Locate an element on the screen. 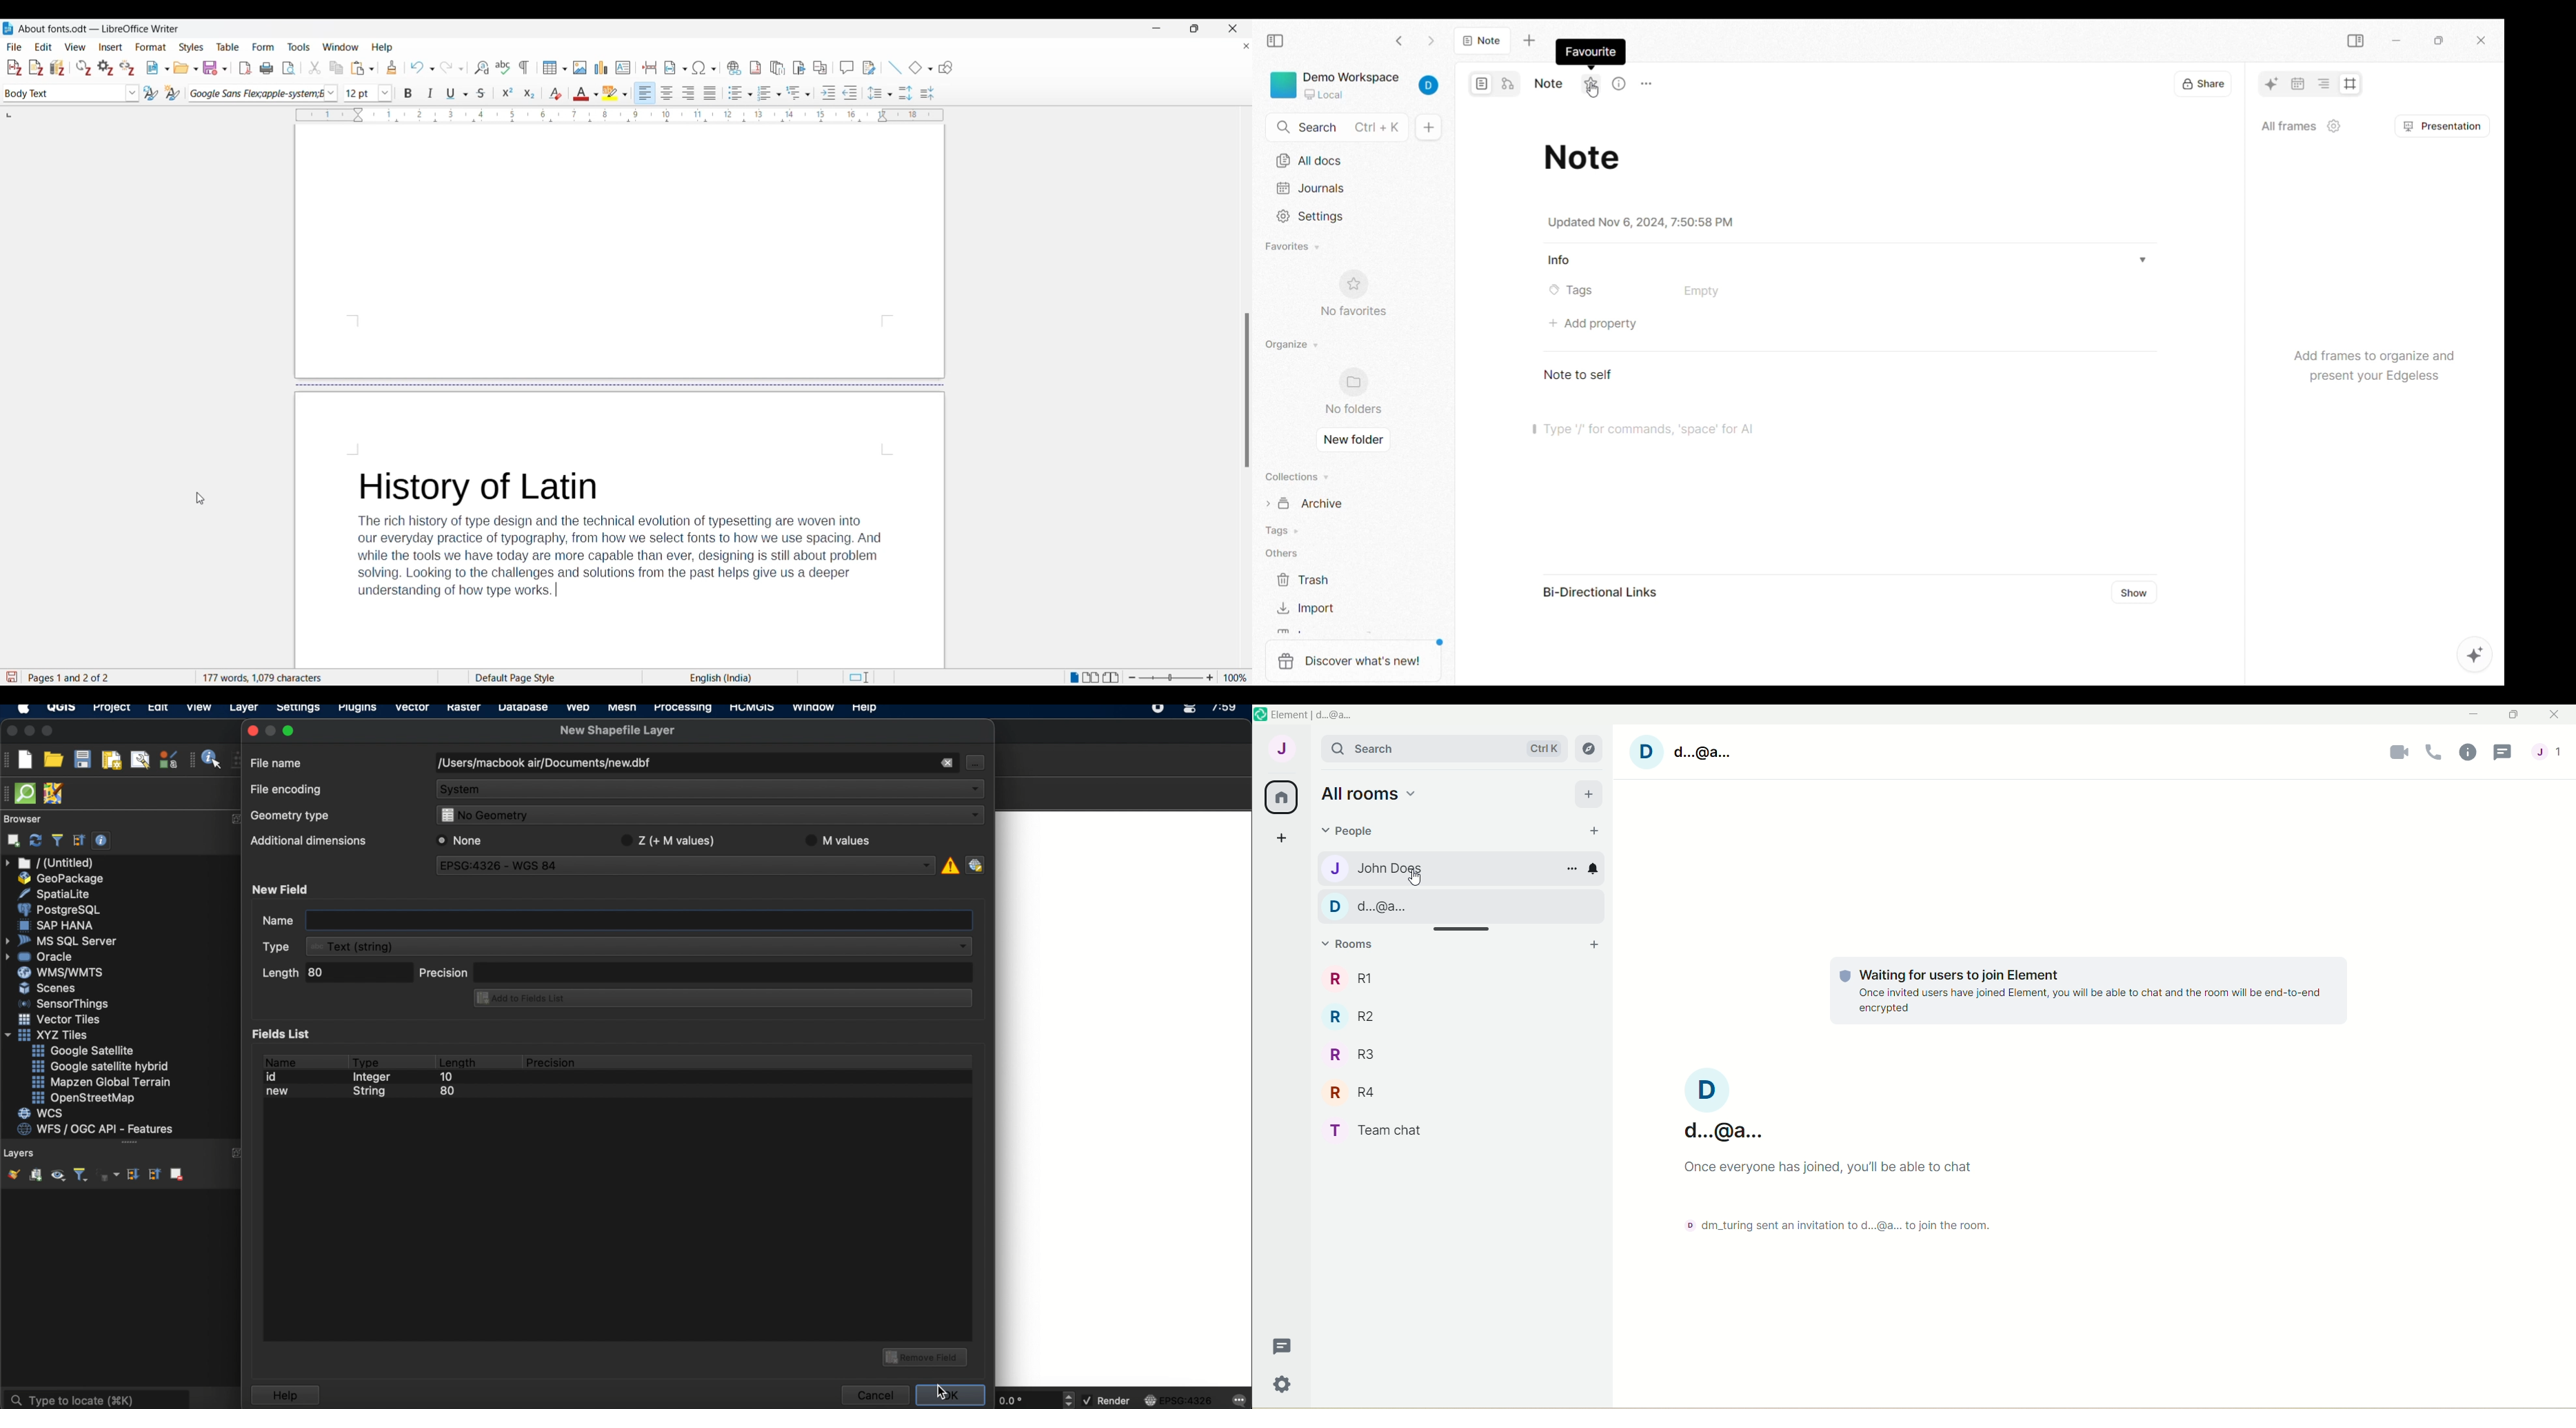  View info is located at coordinates (1619, 84).